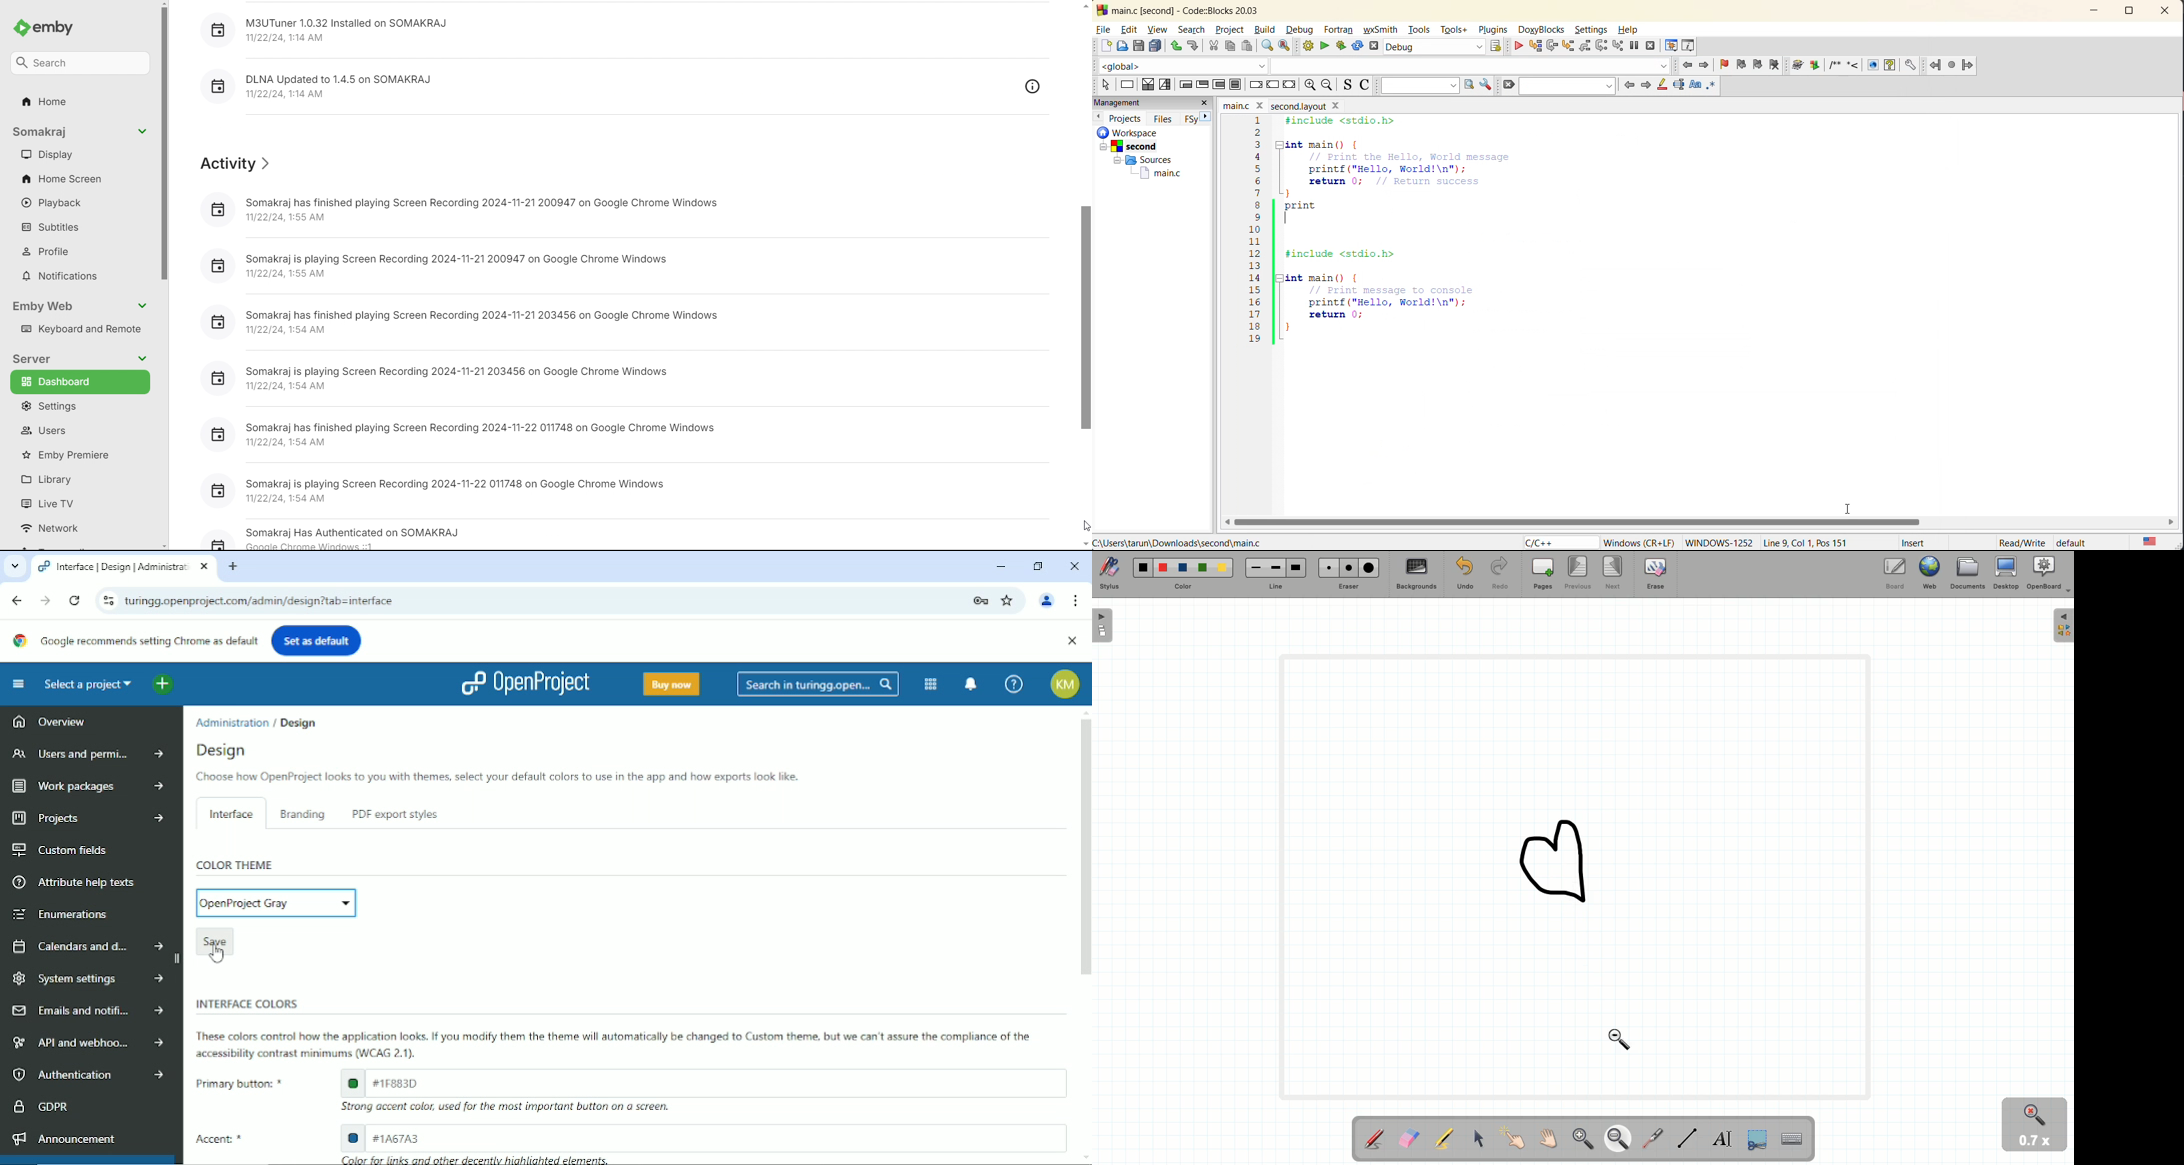 This screenshot has width=2184, height=1176. What do you see at coordinates (455, 379) in the screenshot?
I see `8 Somakraj is playing Screen Recording 2024-11-21 203456 on Google Chrome Windows
11/22/24, 1:54 AM` at bounding box center [455, 379].